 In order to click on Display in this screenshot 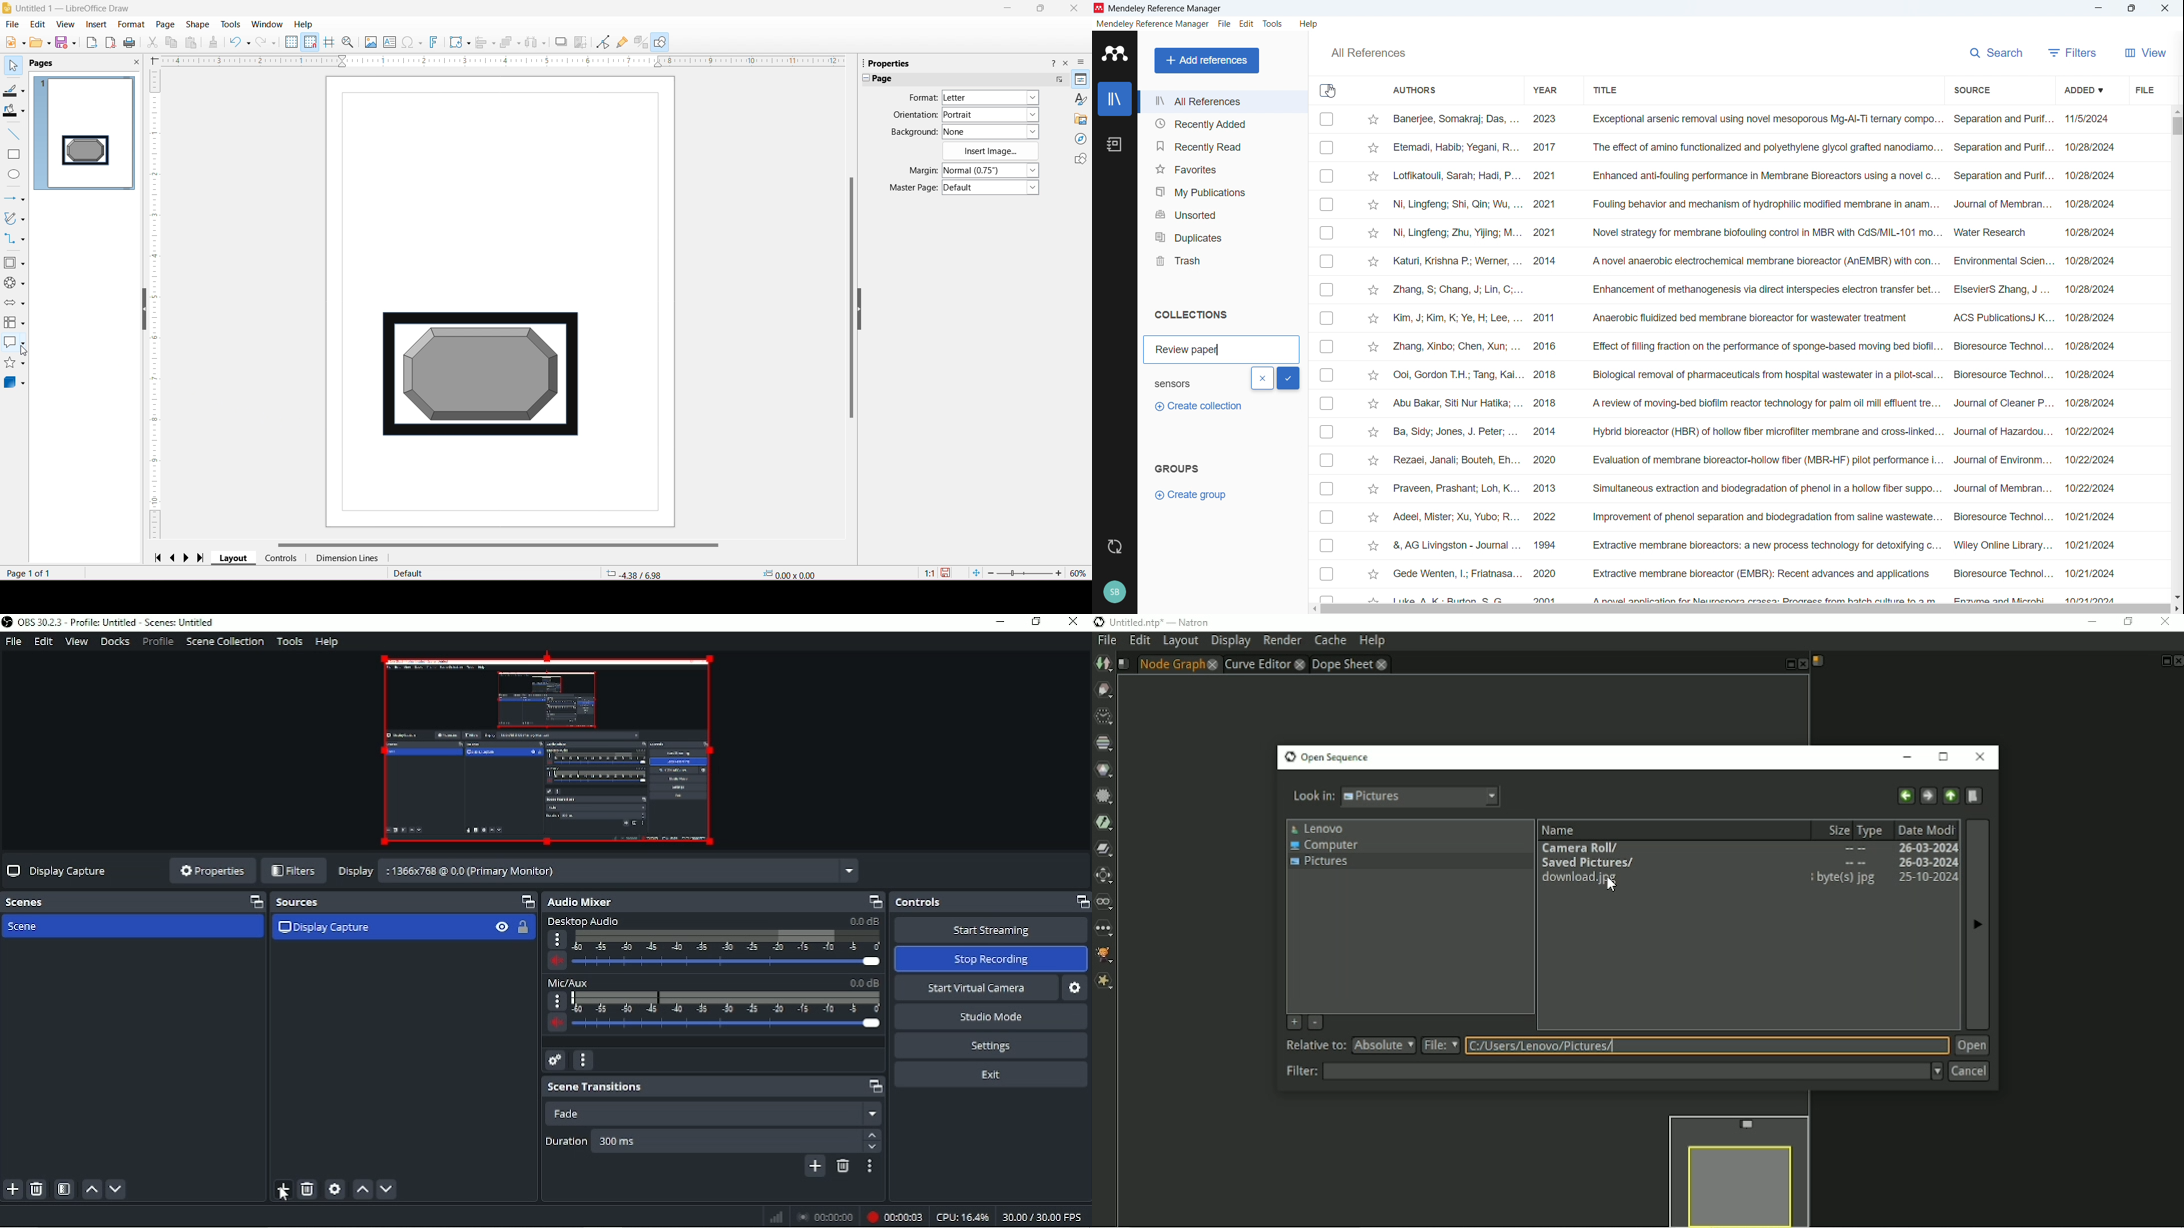, I will do `click(354, 871)`.